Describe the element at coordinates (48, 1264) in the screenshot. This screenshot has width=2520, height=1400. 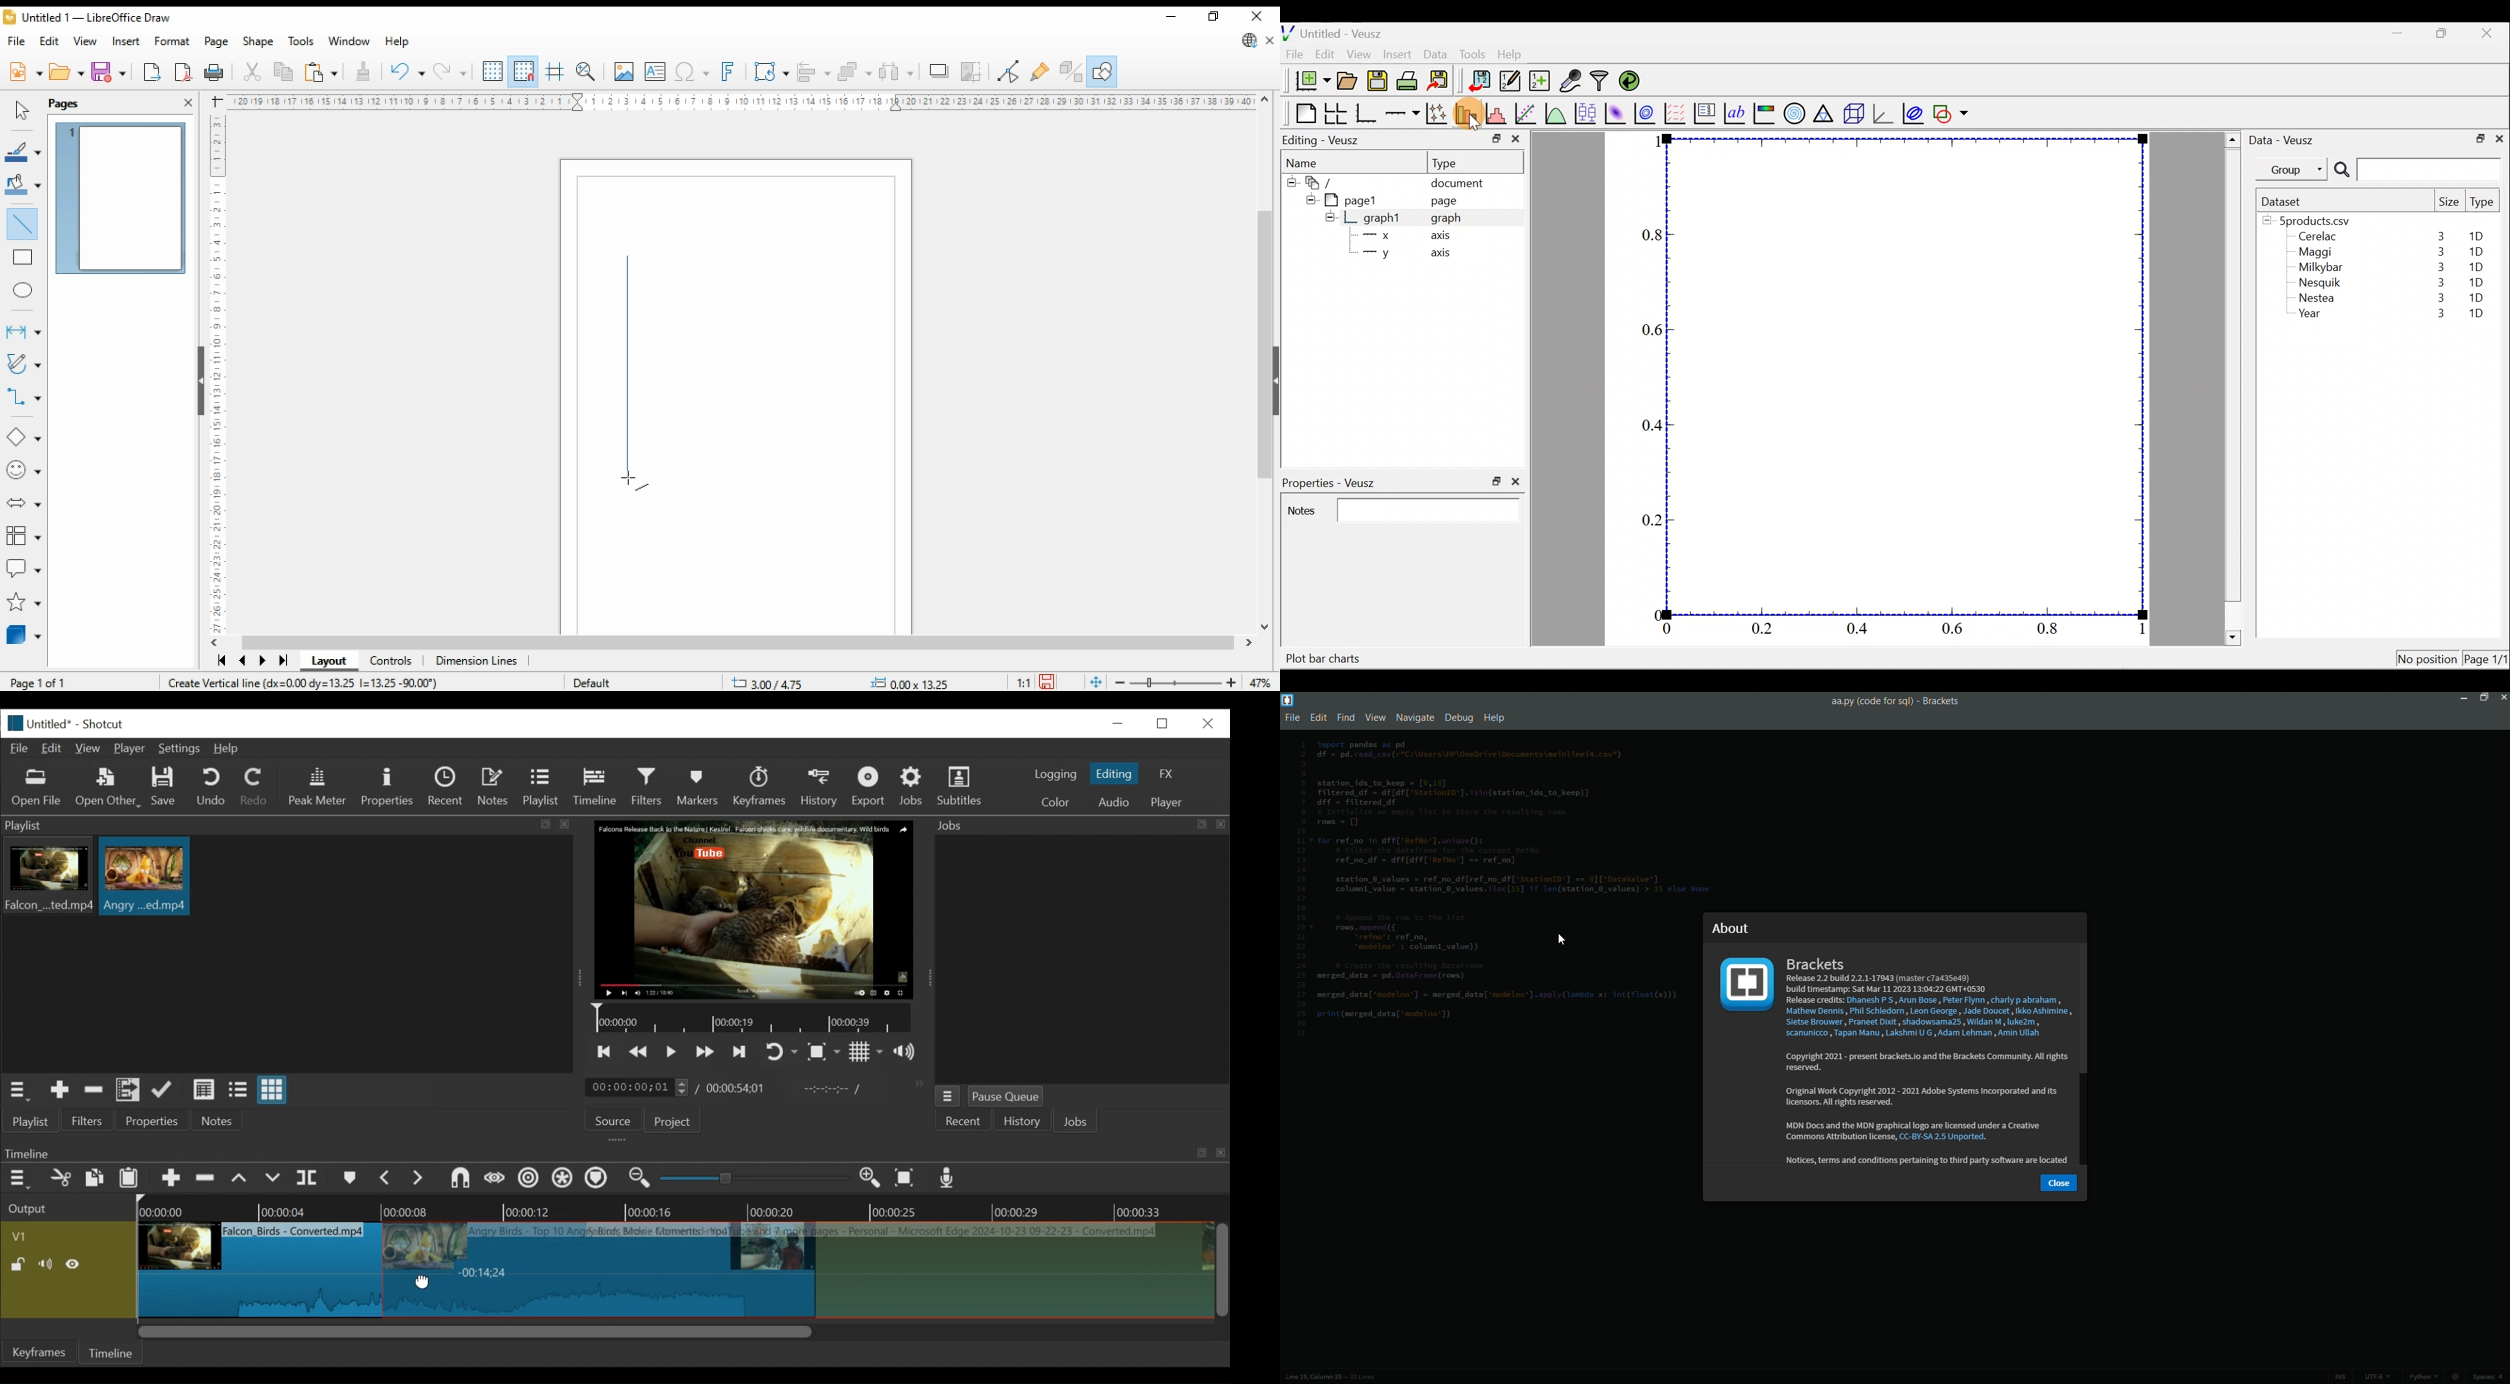
I see `Mute` at that location.